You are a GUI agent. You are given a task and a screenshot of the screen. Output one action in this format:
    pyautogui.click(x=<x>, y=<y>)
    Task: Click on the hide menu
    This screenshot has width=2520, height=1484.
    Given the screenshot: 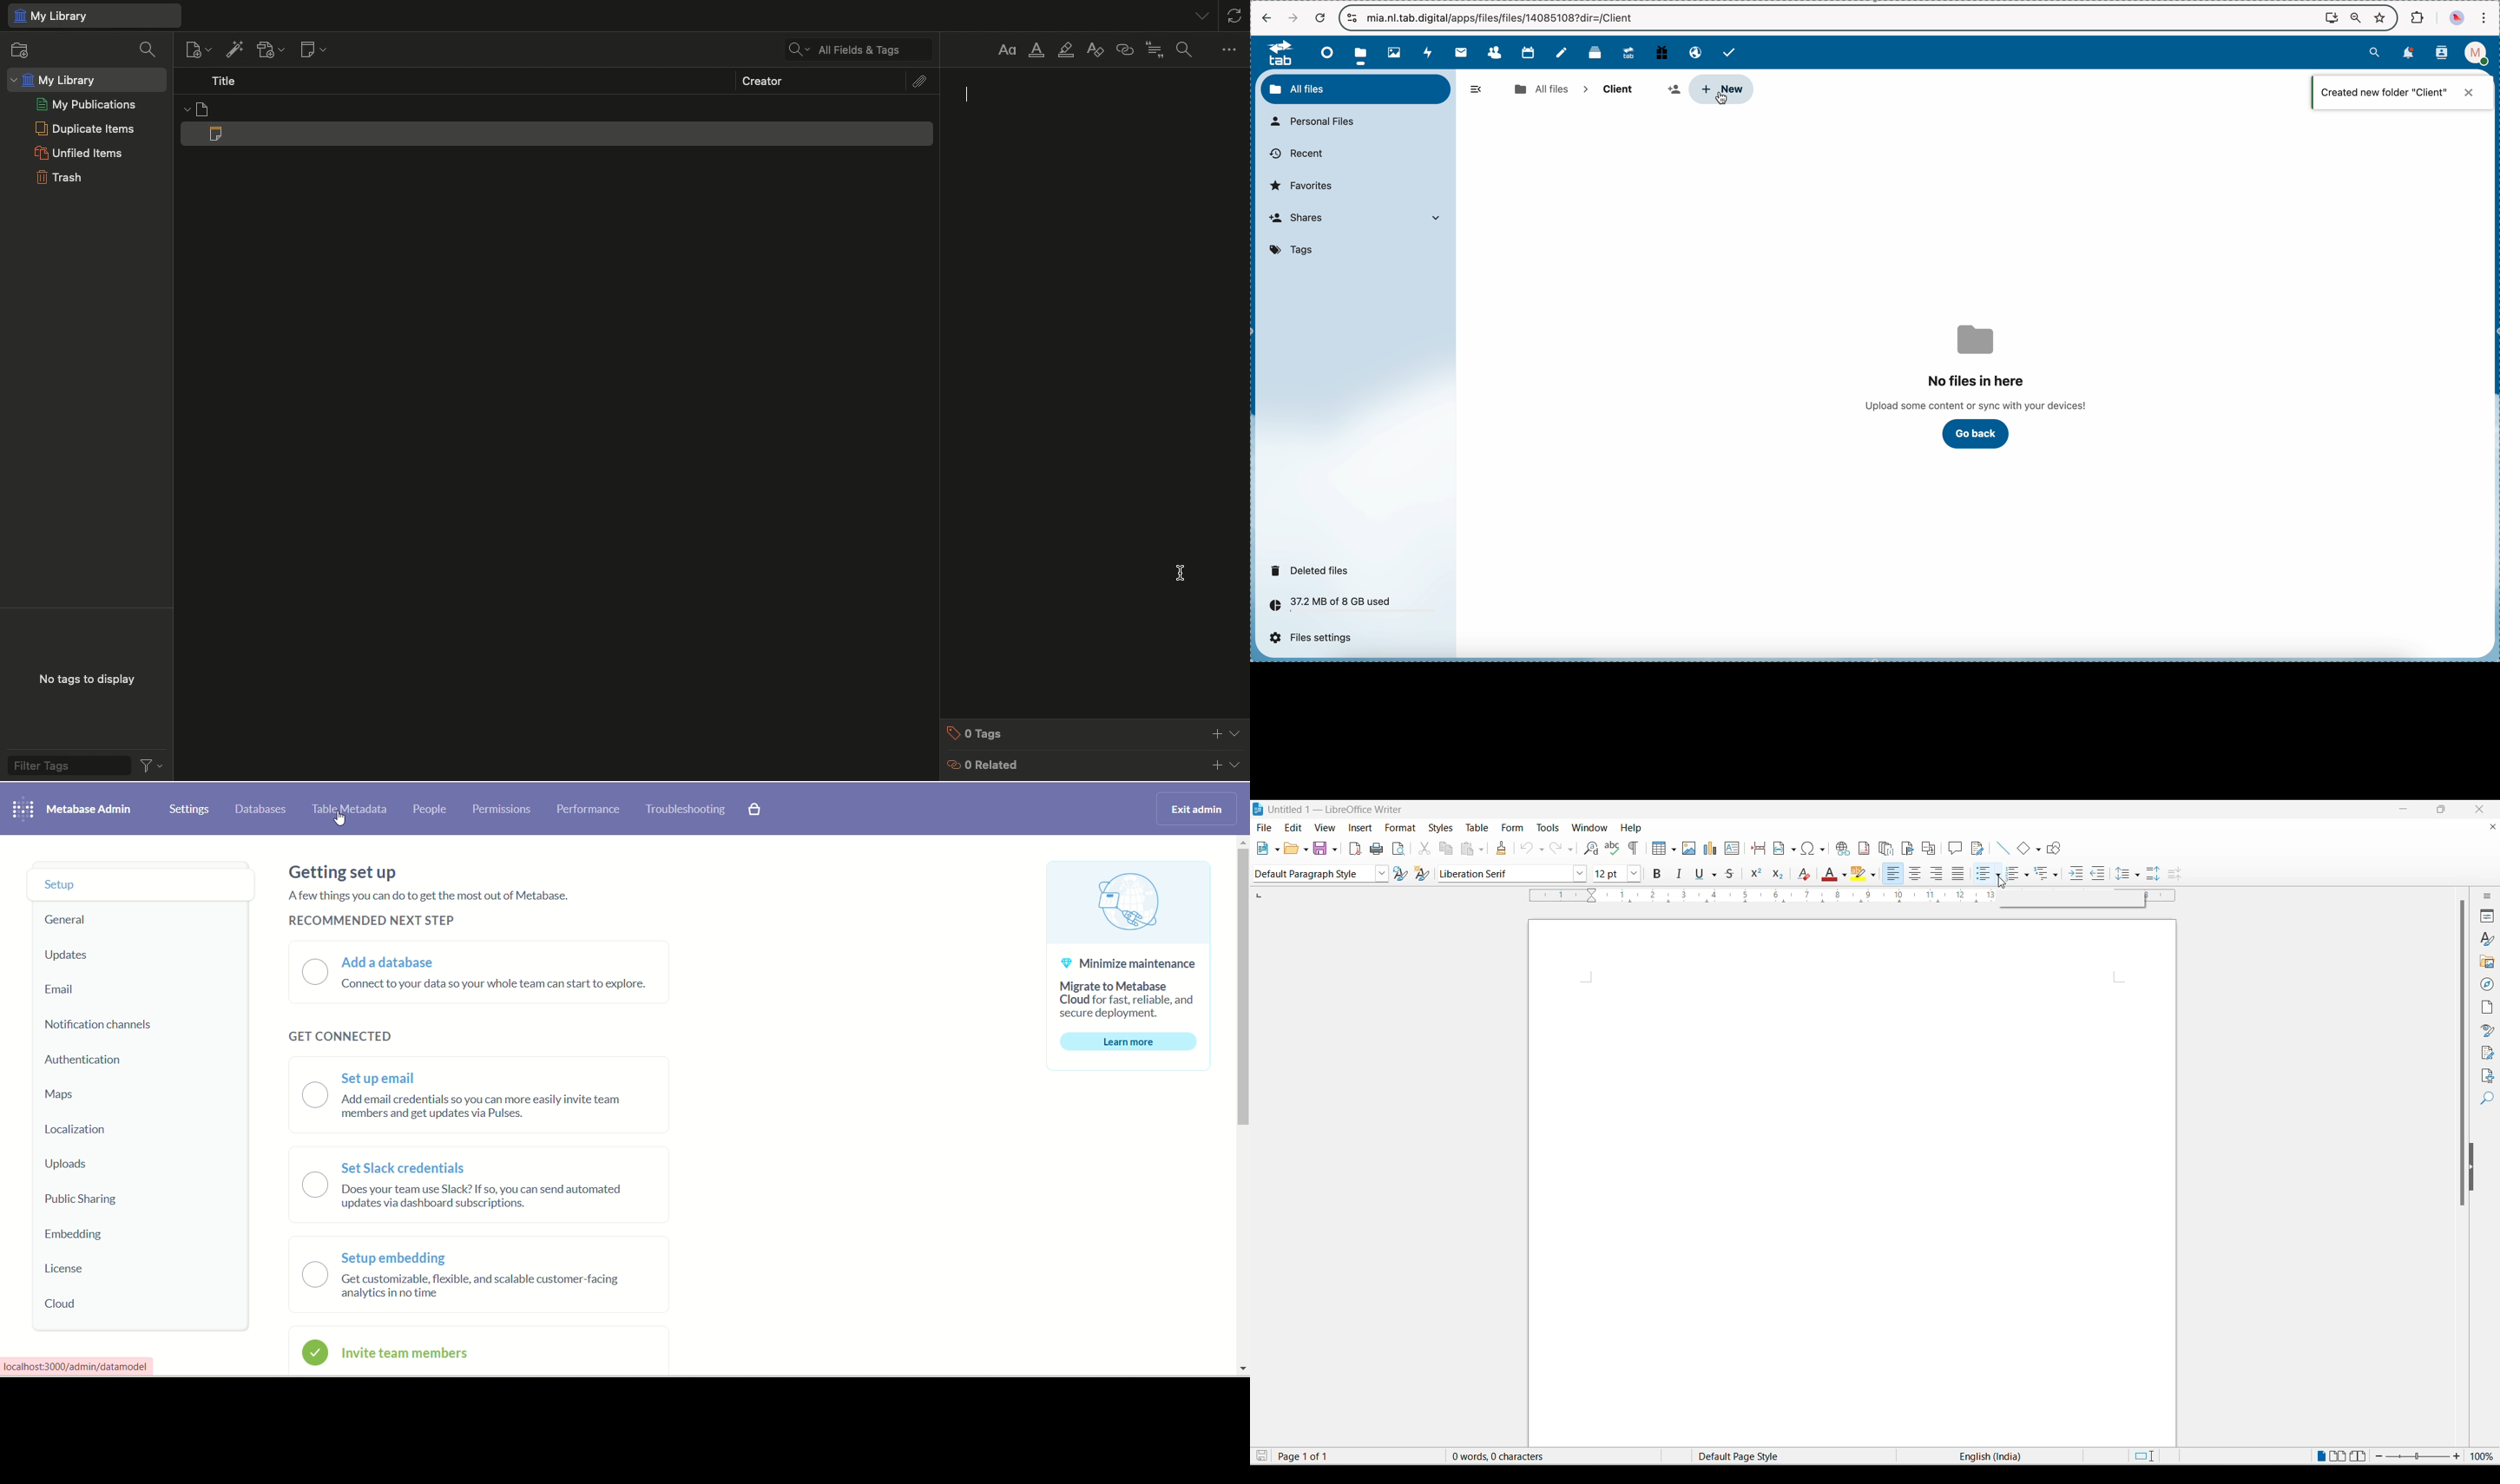 What is the action you would take?
    pyautogui.click(x=1477, y=90)
    